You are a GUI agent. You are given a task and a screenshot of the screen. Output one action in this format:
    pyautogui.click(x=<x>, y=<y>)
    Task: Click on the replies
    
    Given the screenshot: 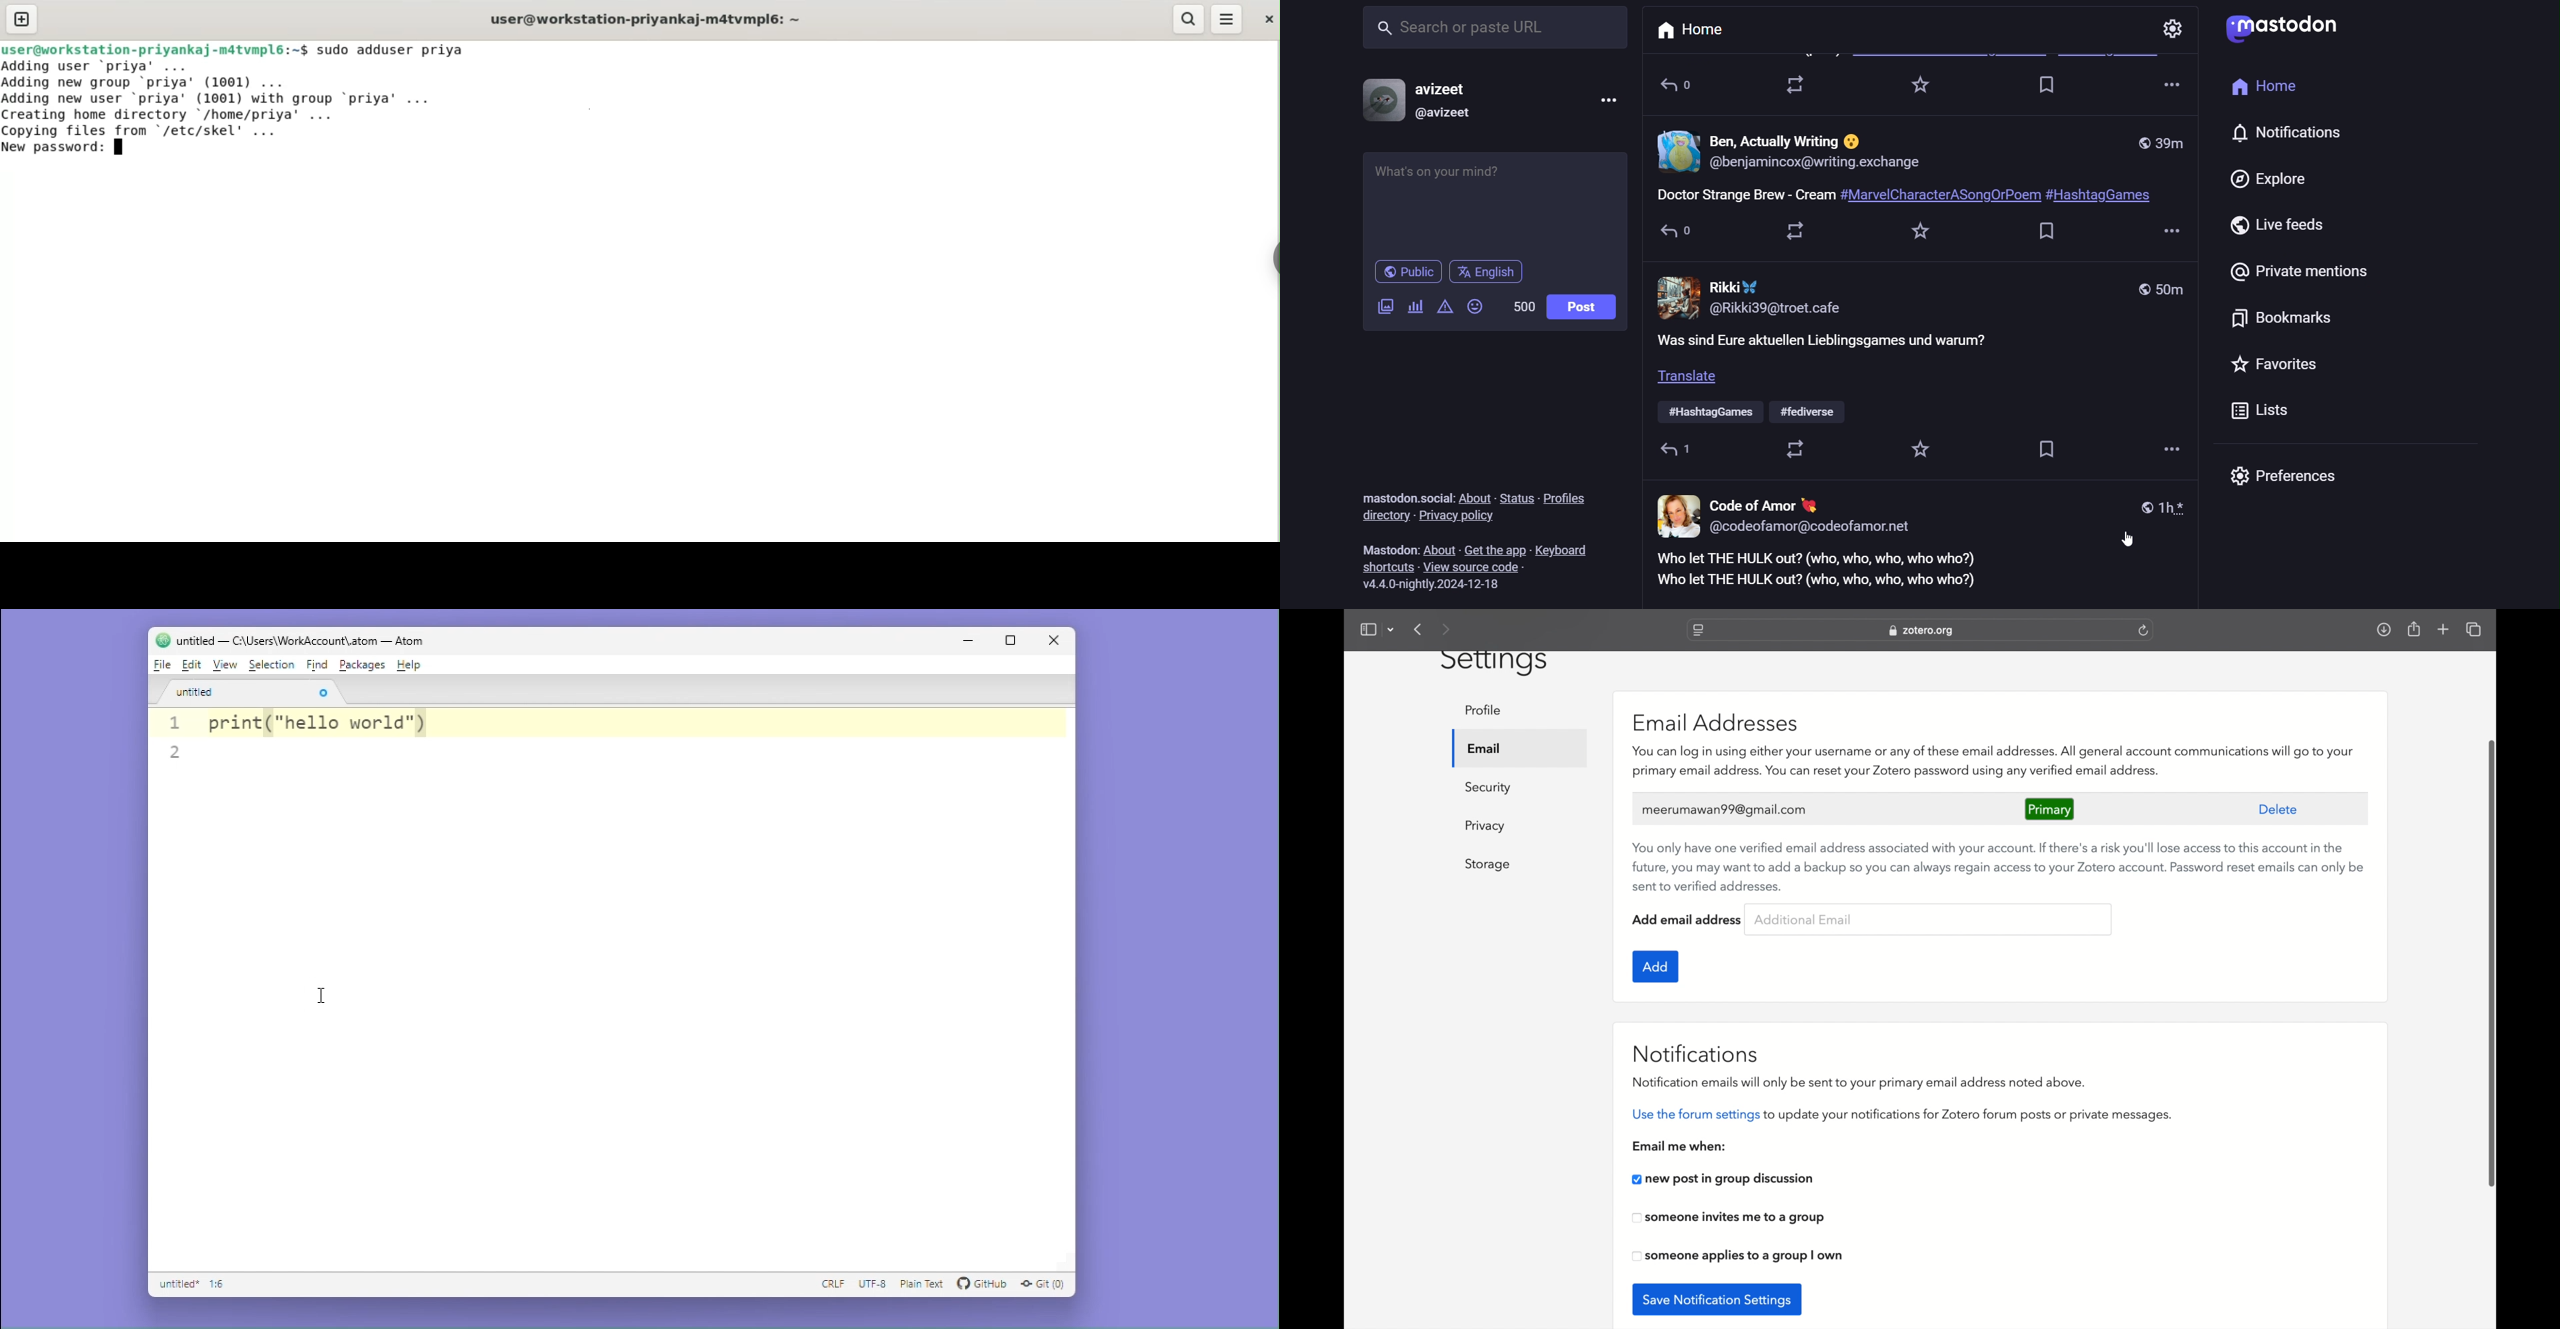 What is the action you would take?
    pyautogui.click(x=1683, y=90)
    